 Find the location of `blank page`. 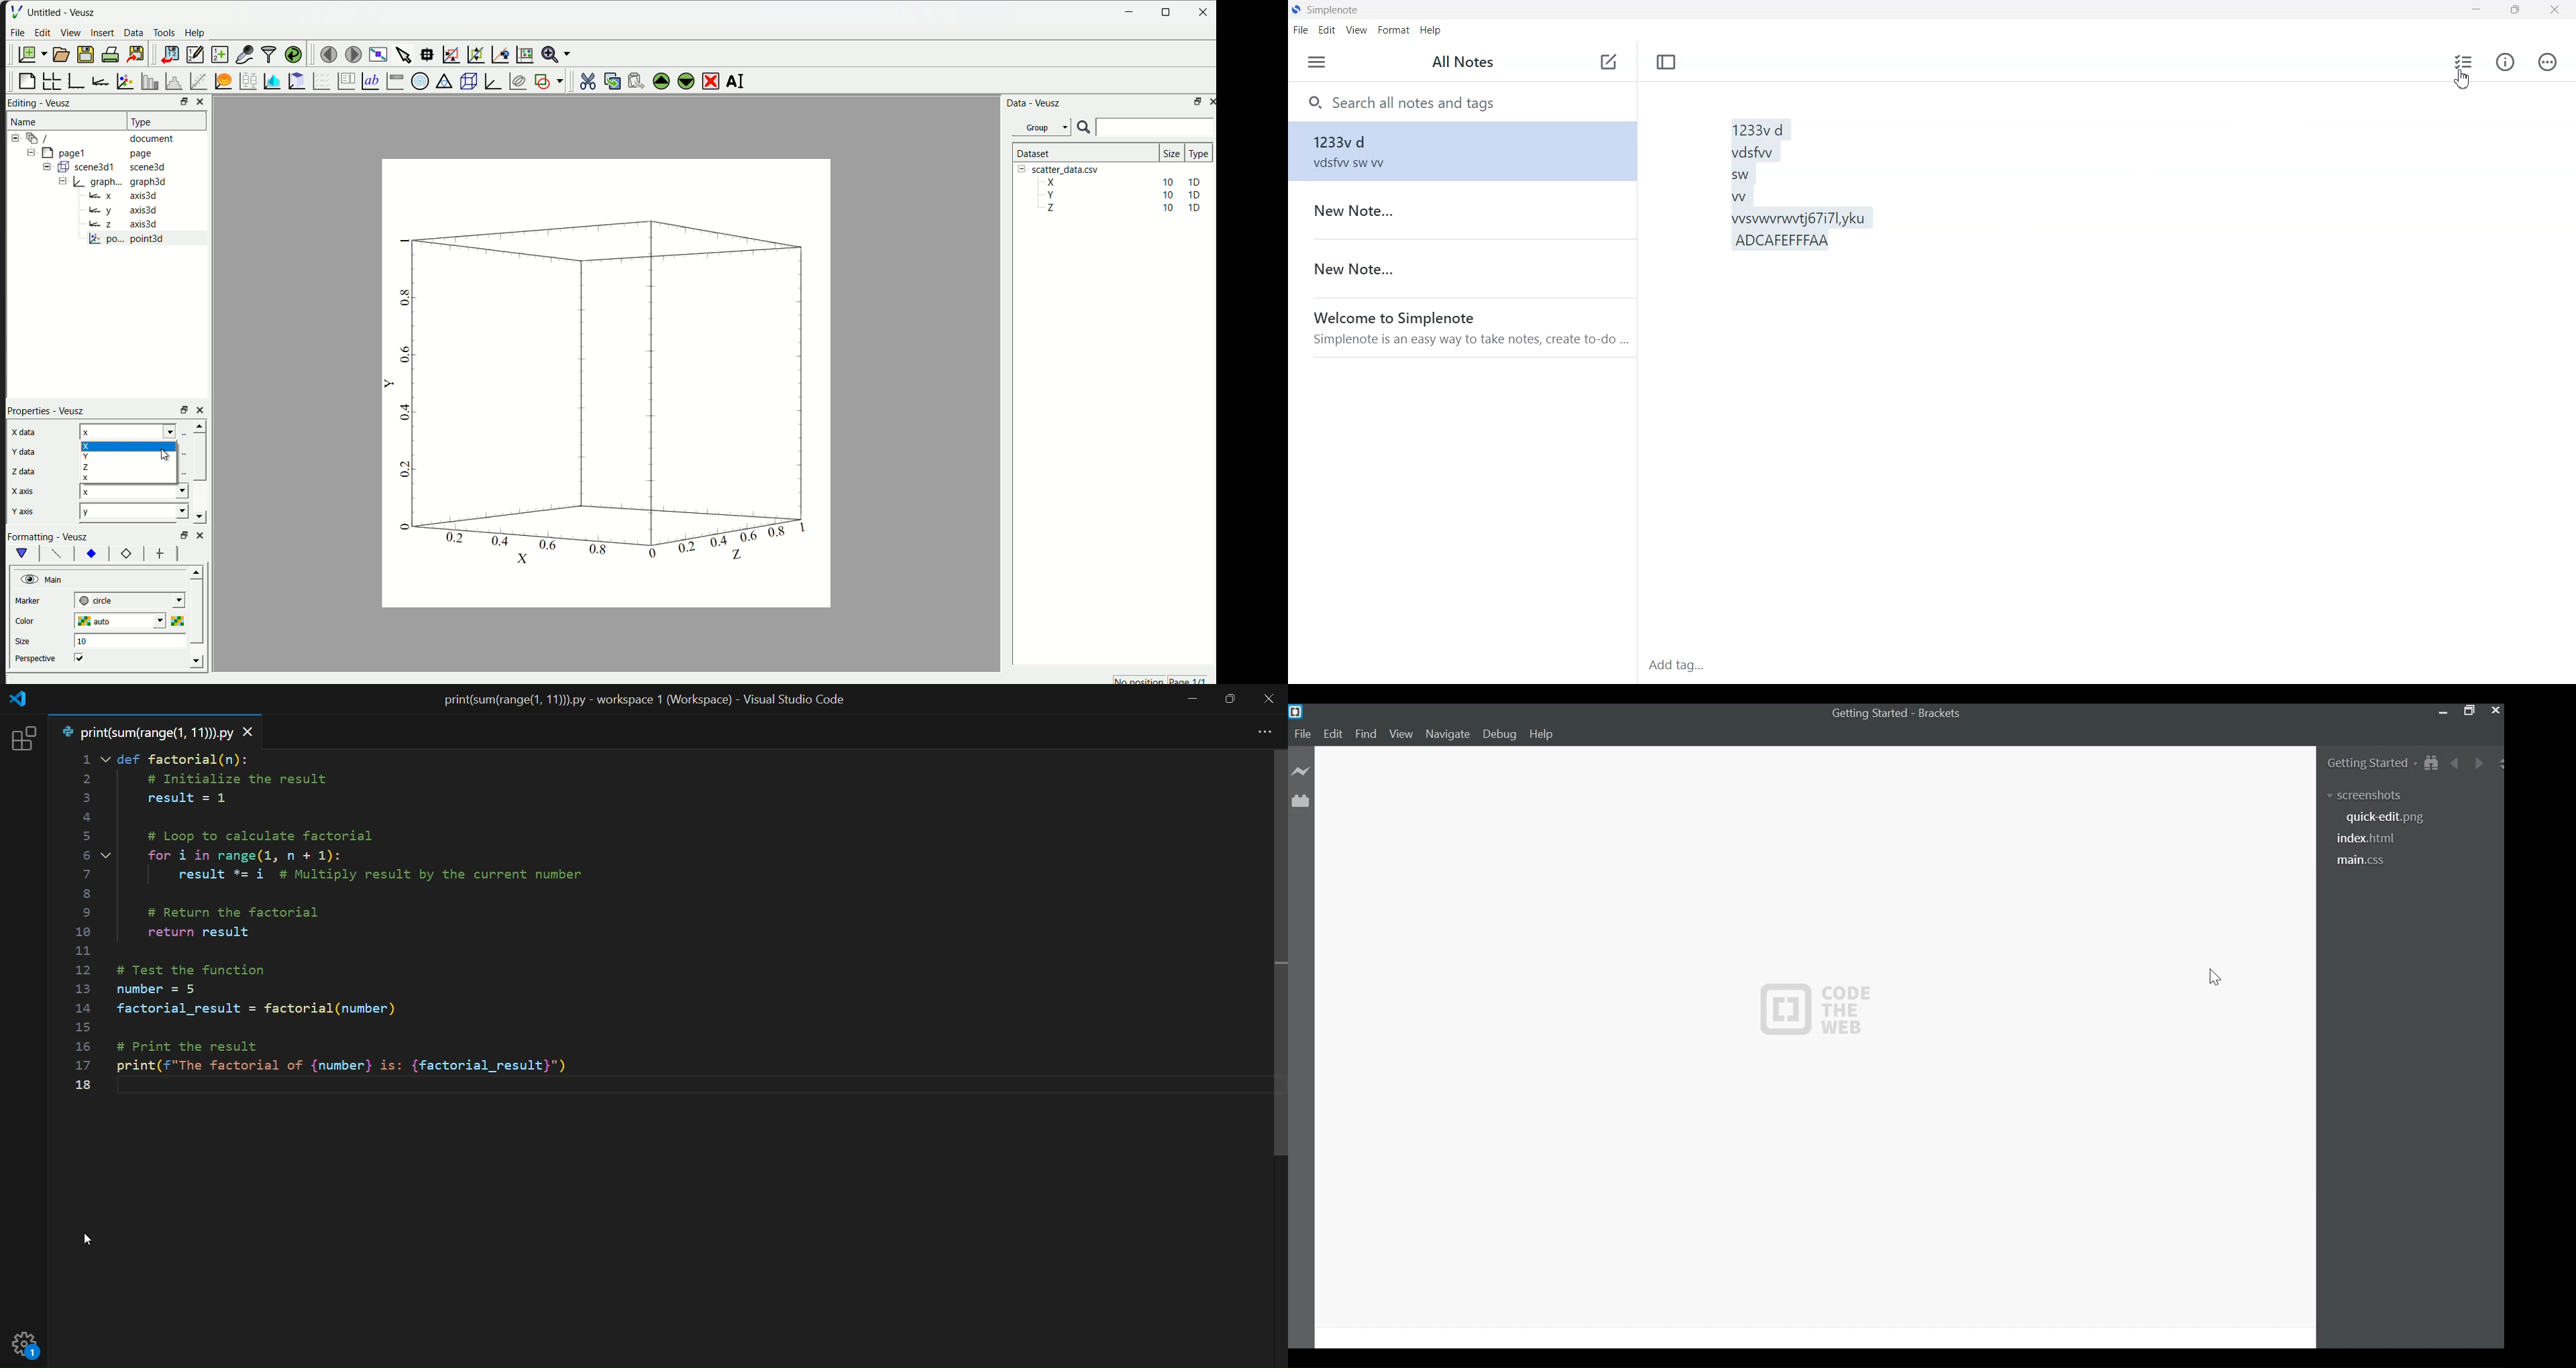

blank page is located at coordinates (23, 82).